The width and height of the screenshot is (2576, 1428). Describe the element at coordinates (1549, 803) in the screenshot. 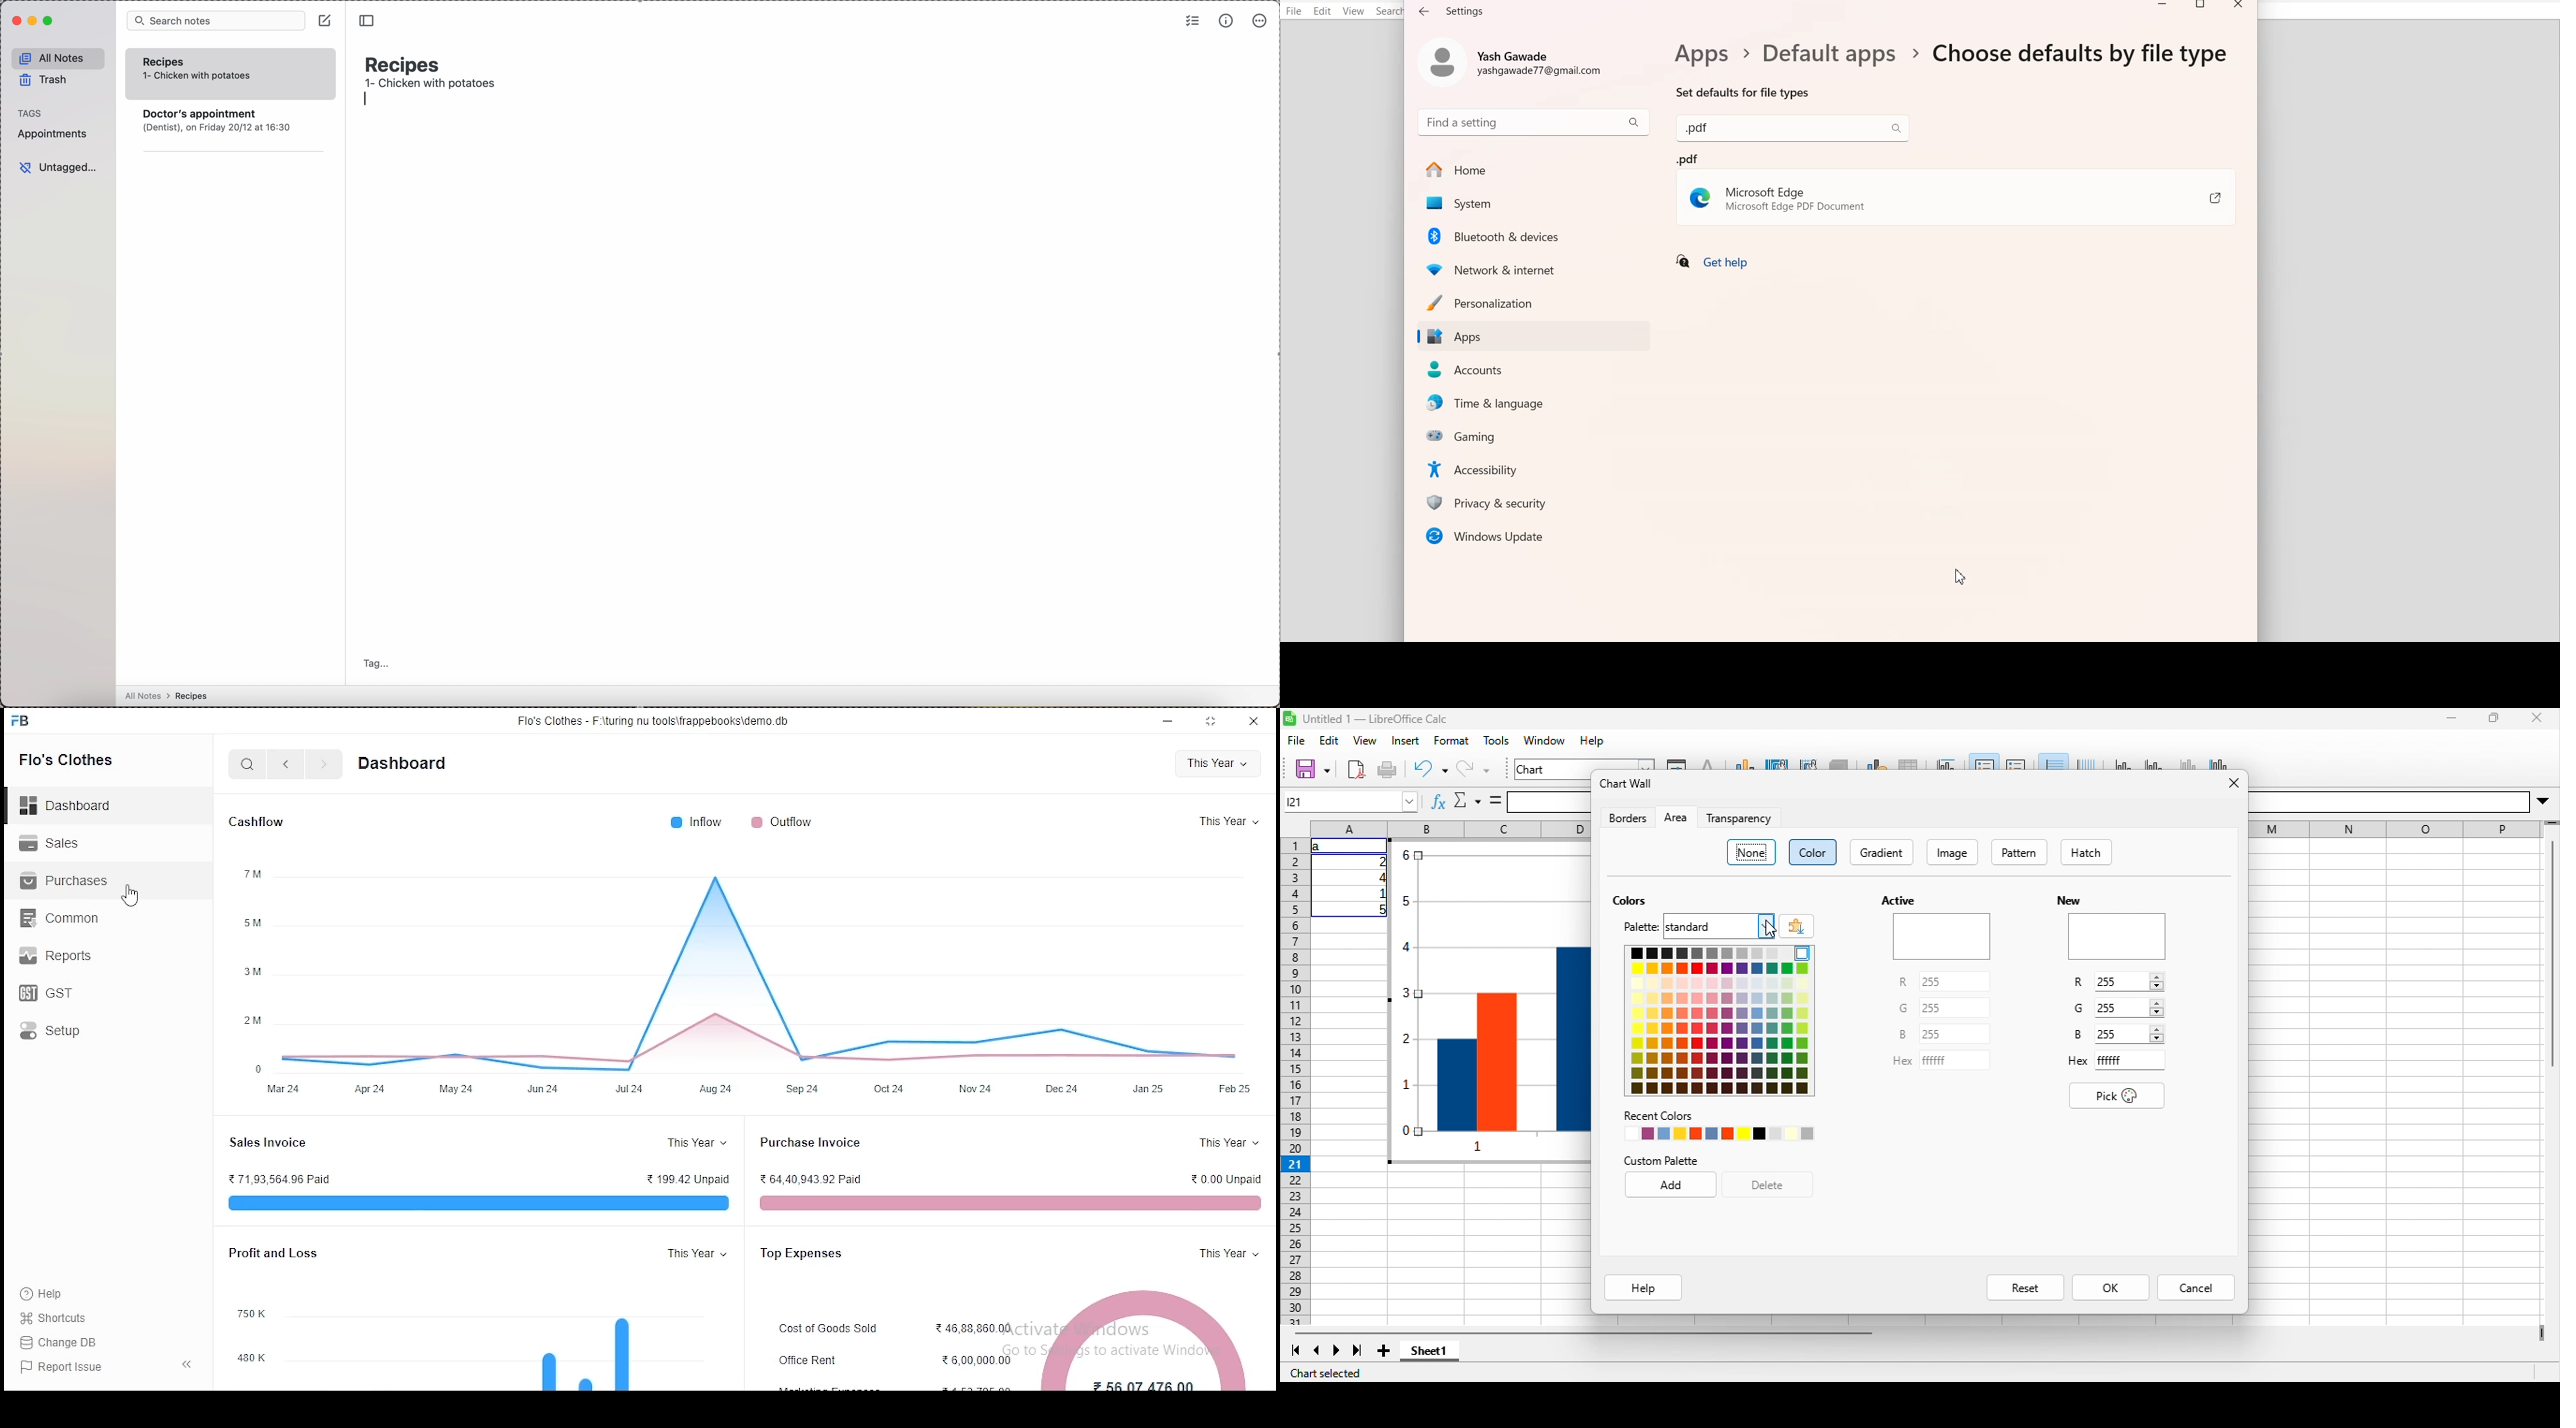

I see `formula bar` at that location.